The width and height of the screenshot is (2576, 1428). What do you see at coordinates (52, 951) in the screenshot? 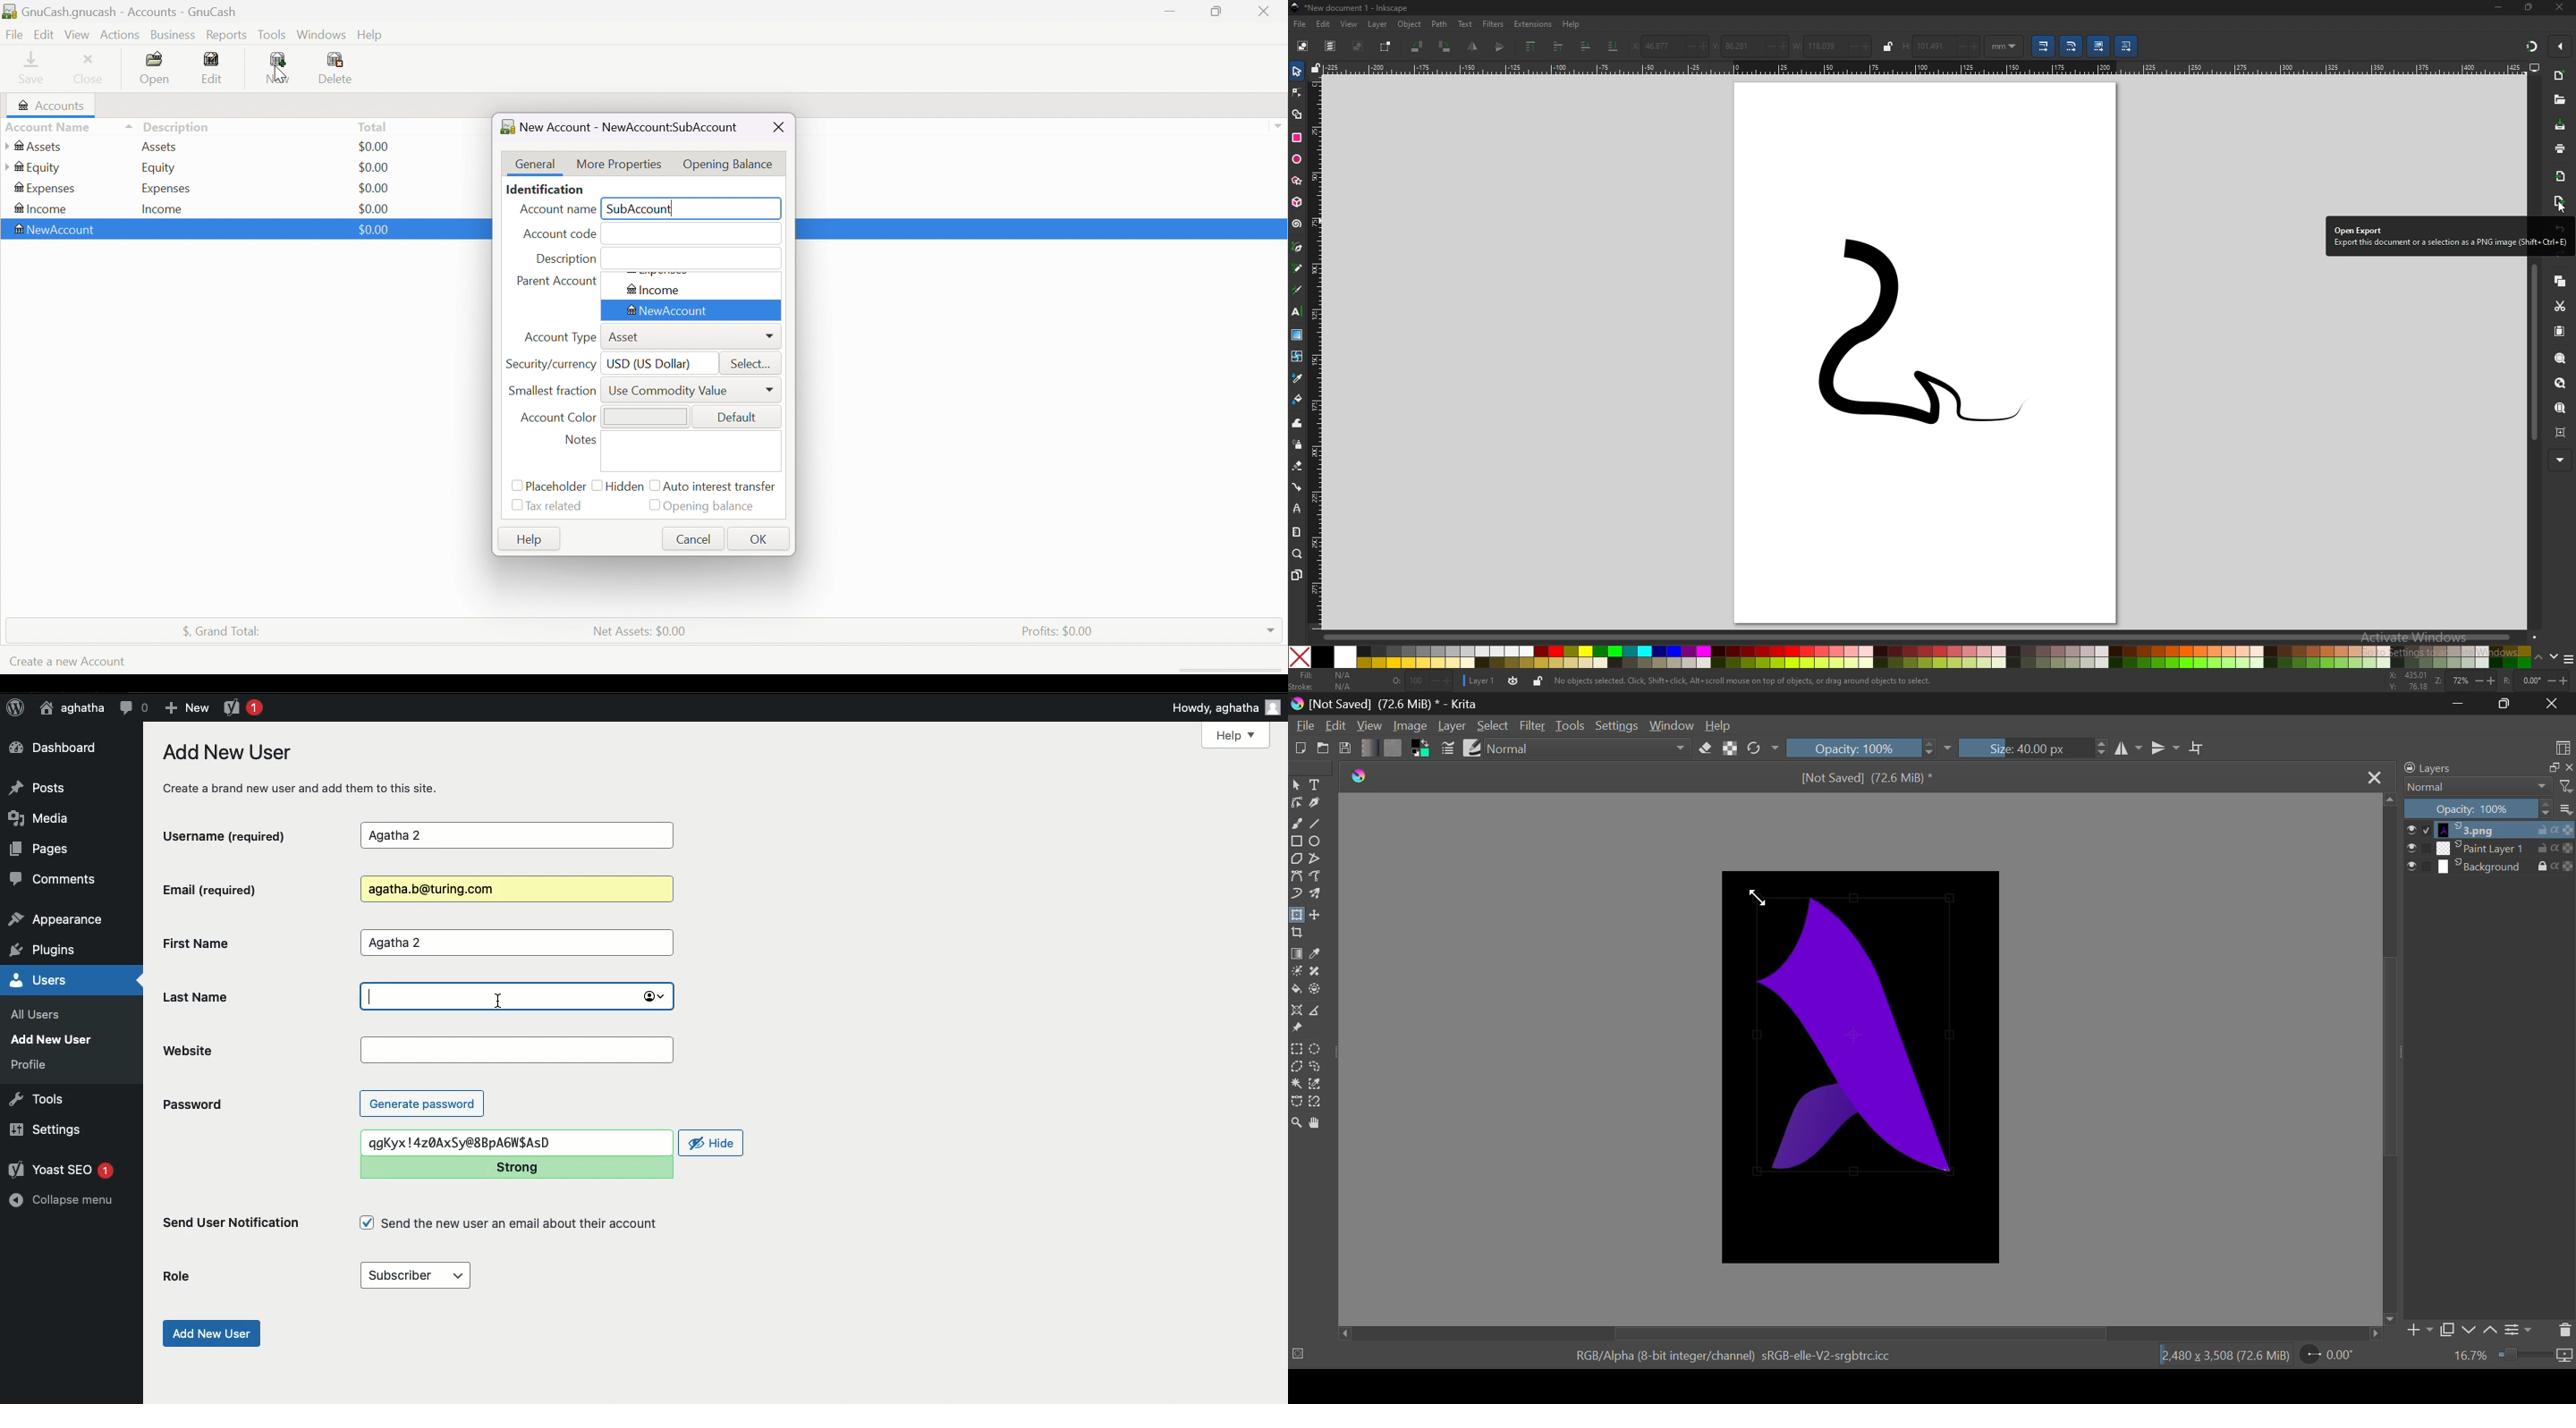
I see `plugins` at bounding box center [52, 951].